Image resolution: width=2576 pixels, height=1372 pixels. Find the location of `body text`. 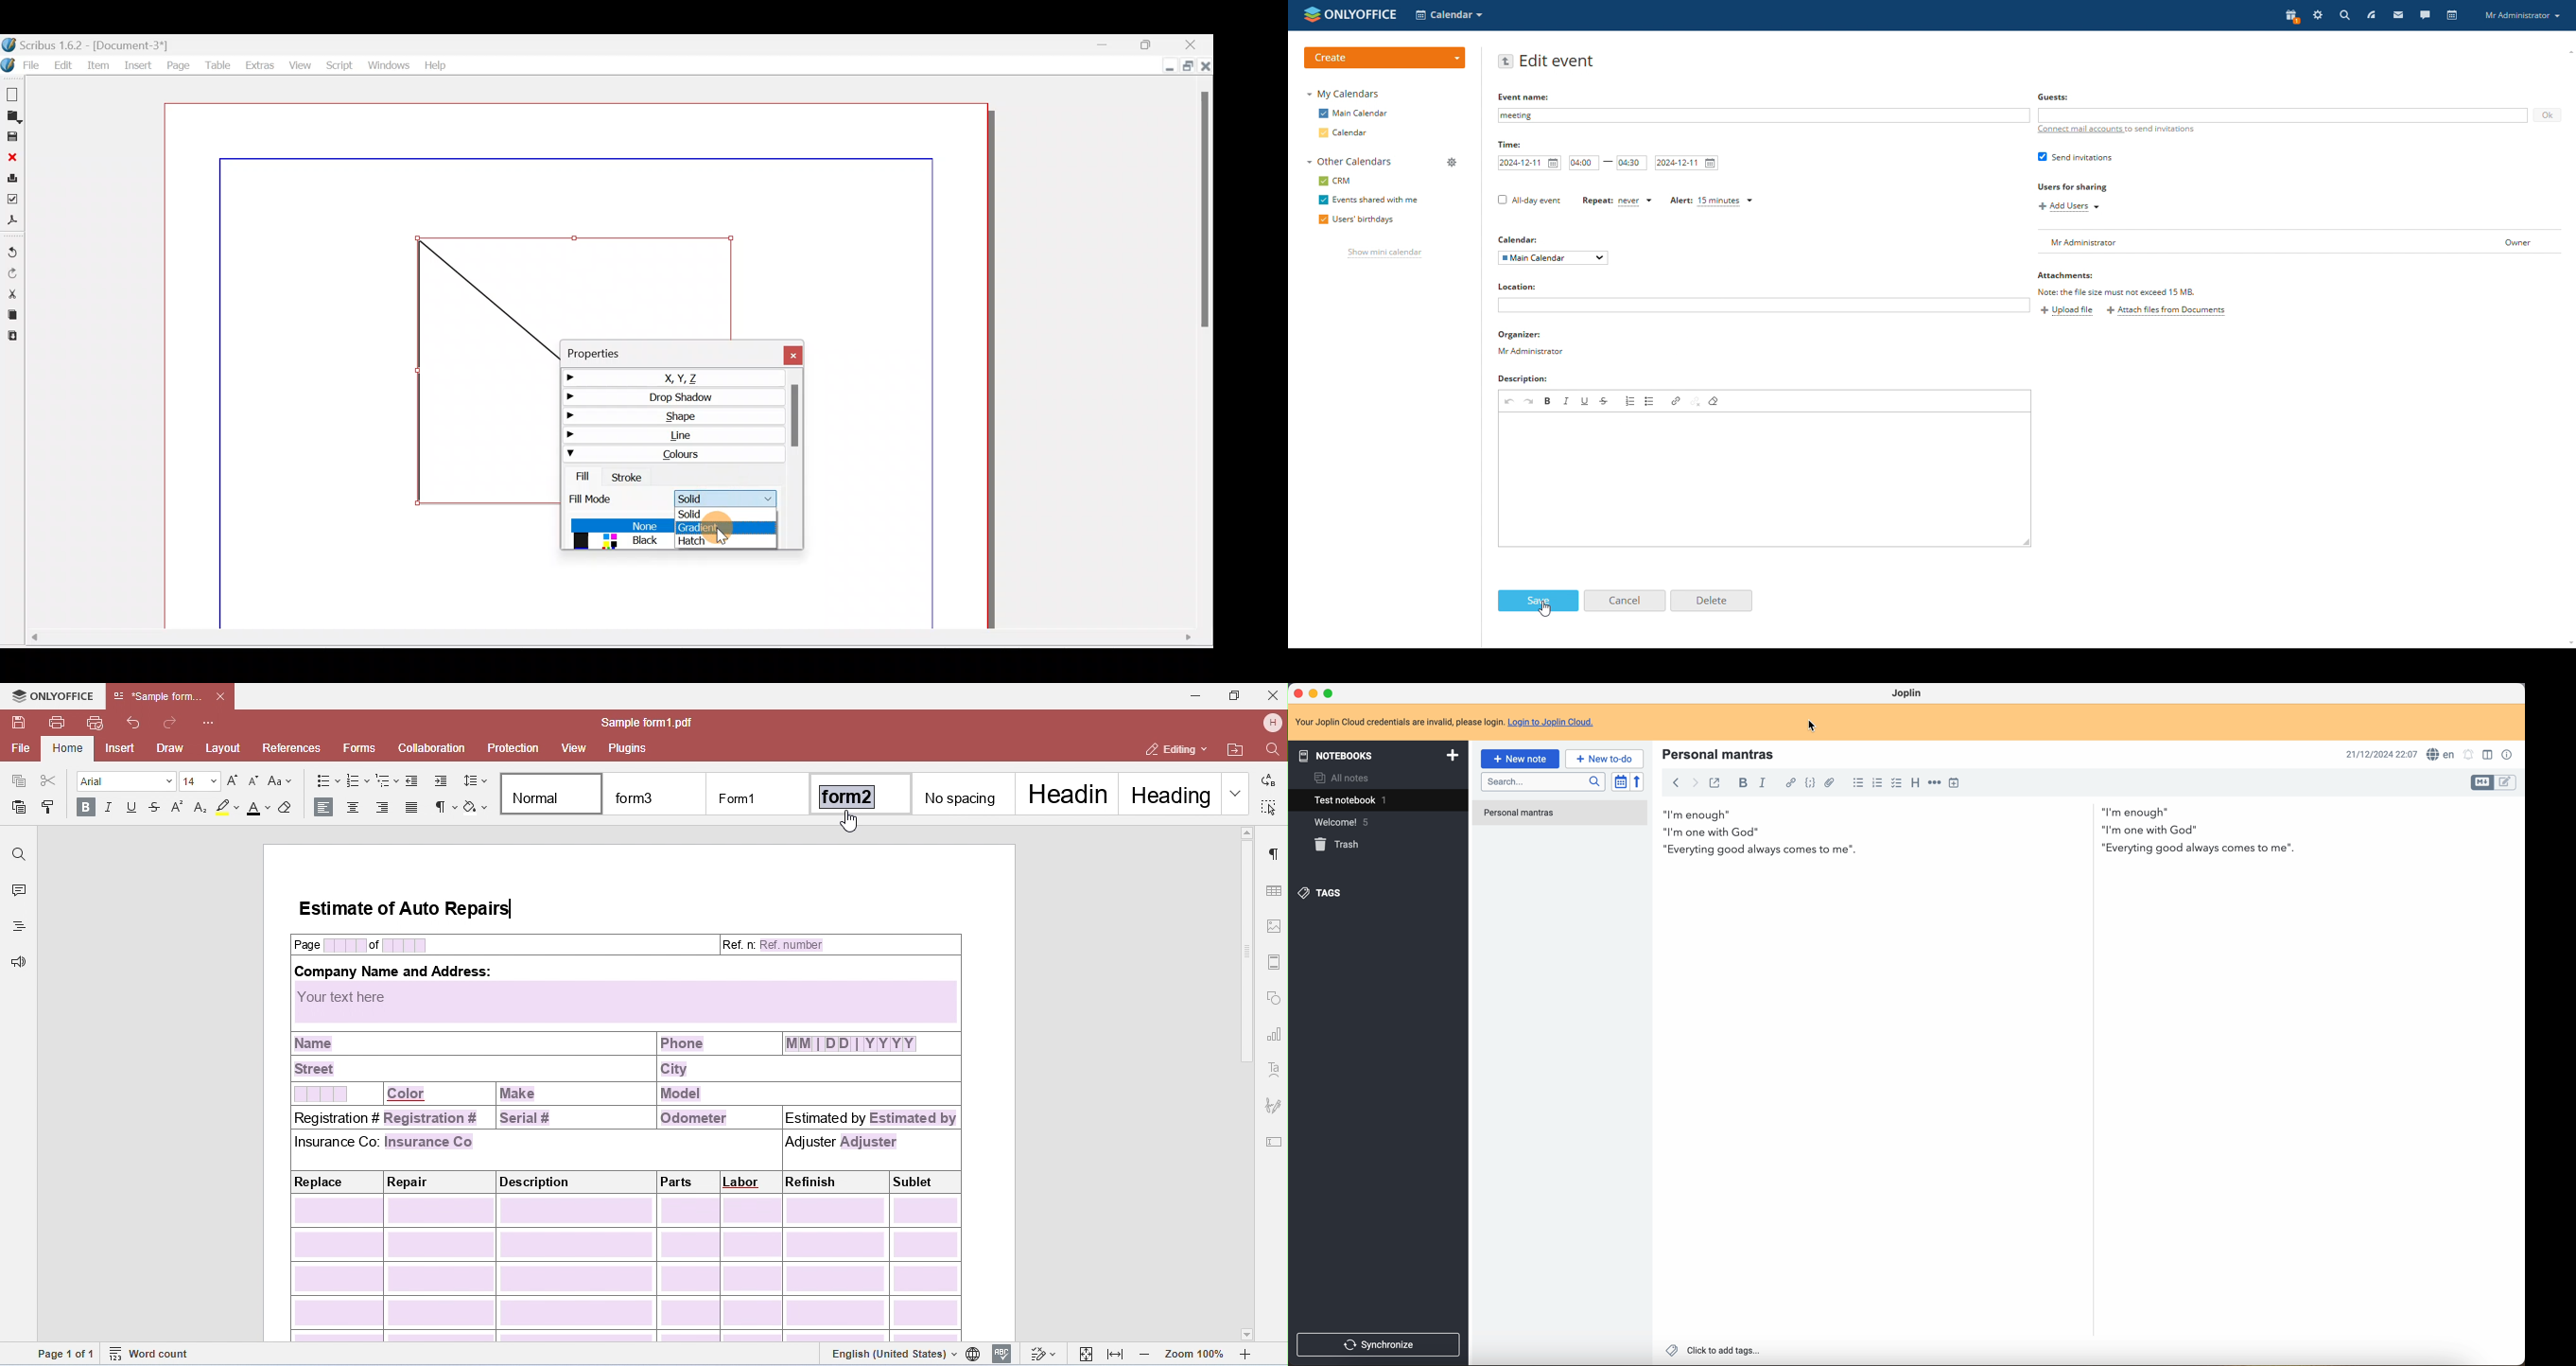

body text is located at coordinates (1870, 1070).